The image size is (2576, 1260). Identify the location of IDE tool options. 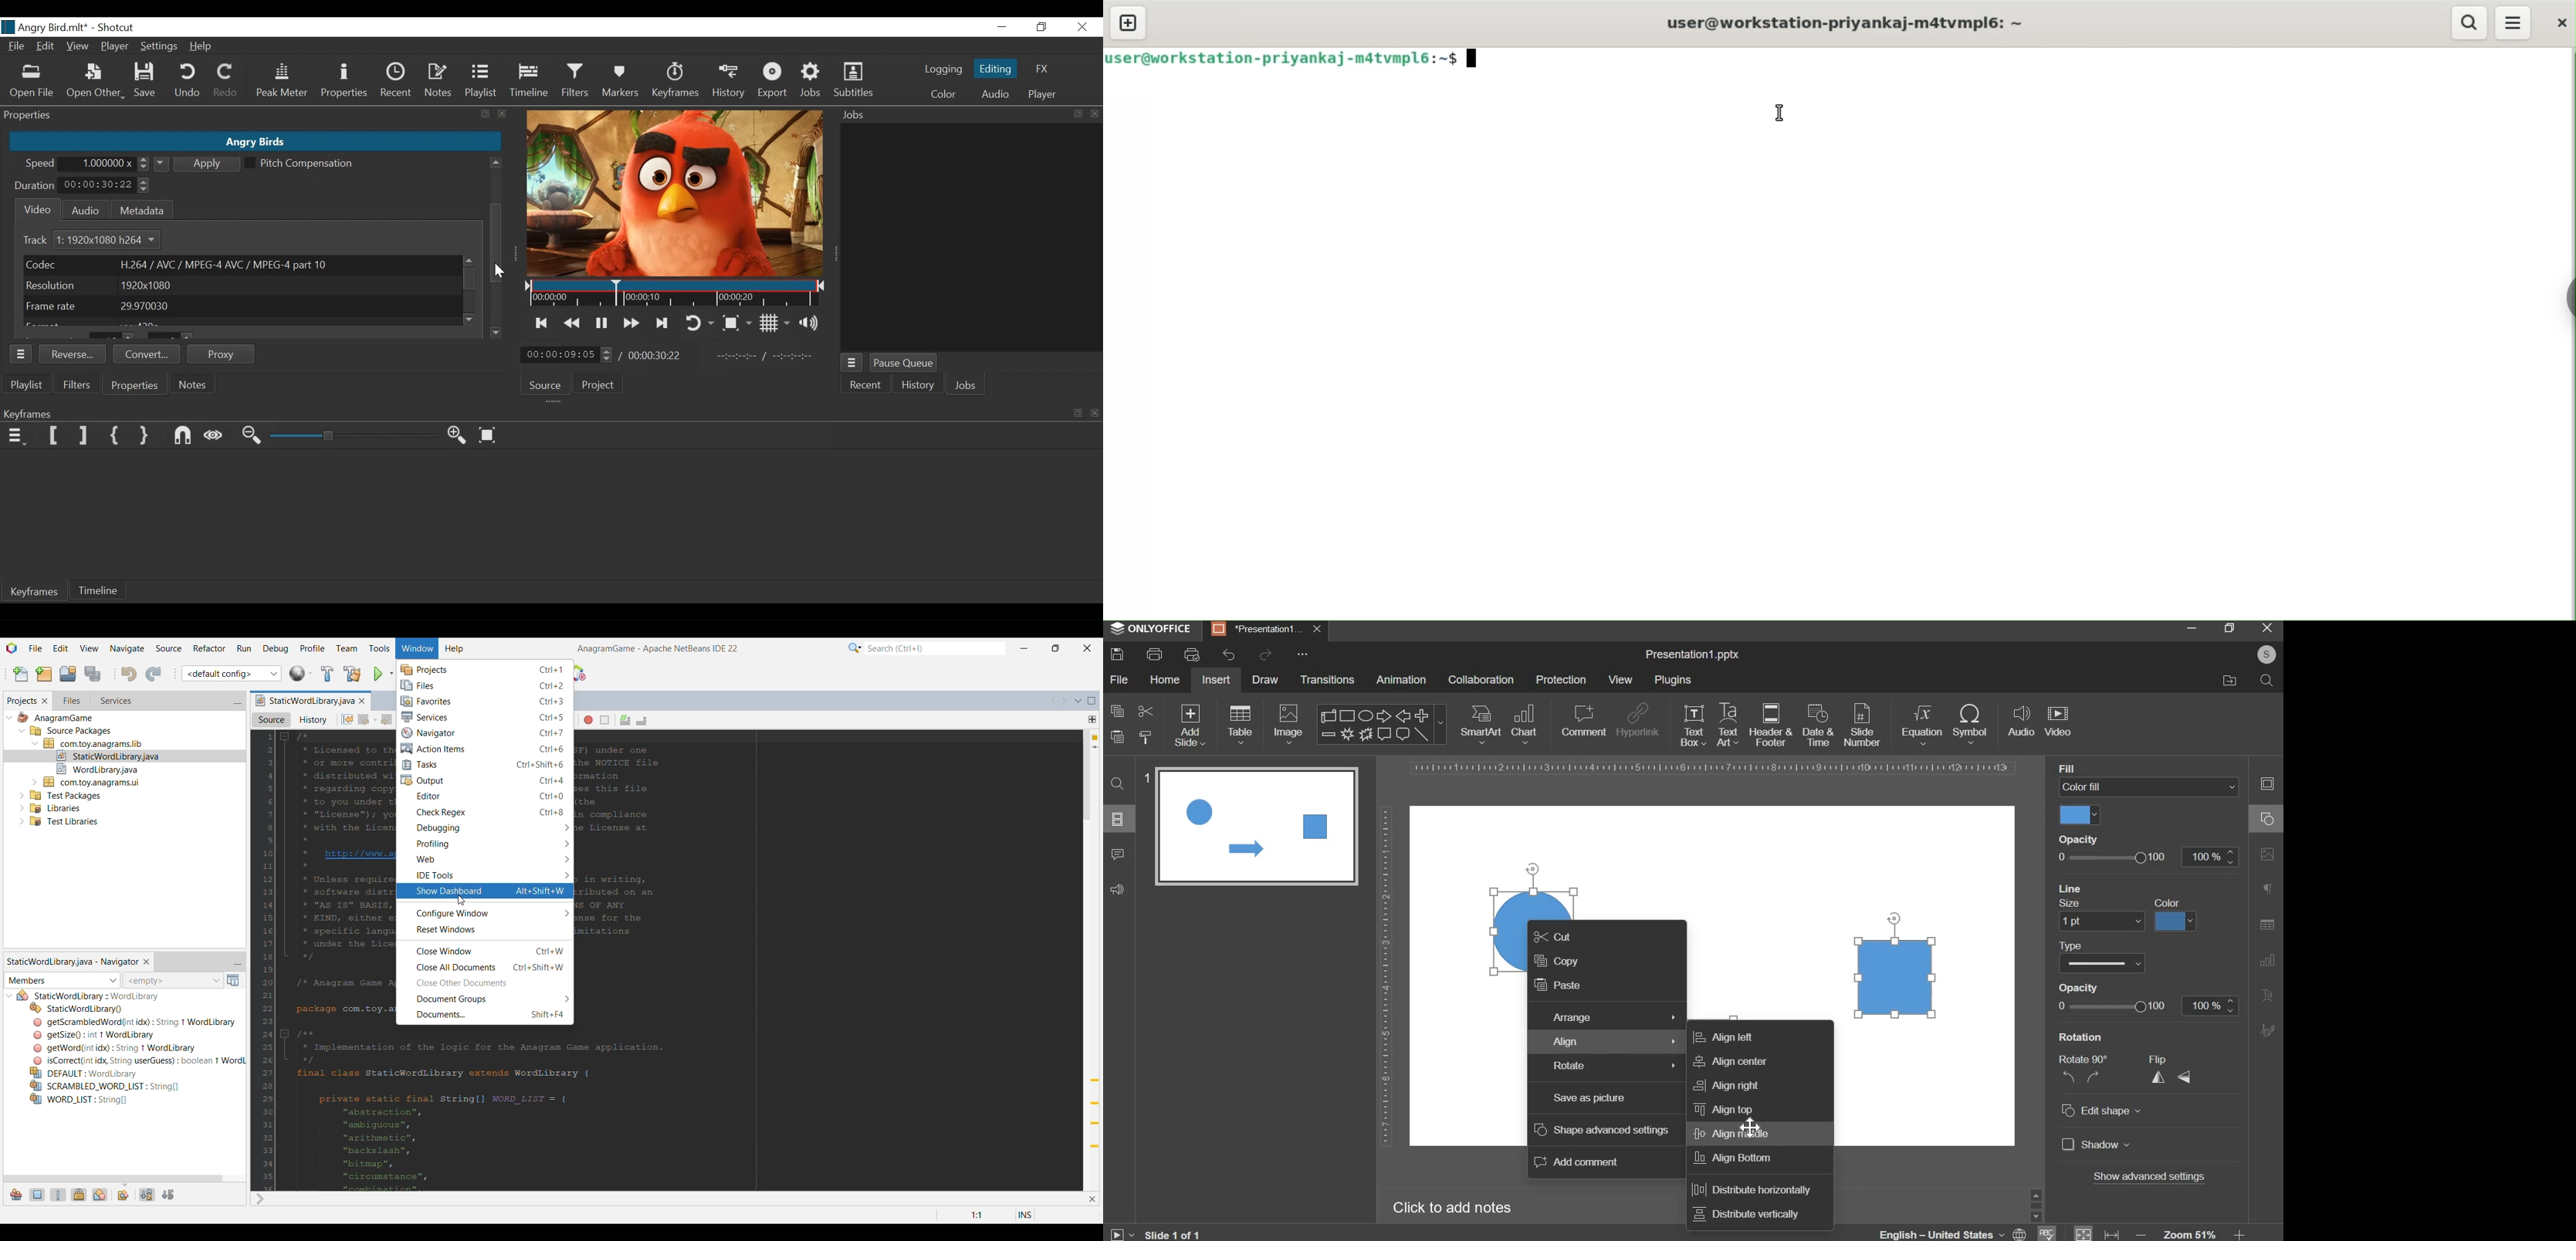
(485, 875).